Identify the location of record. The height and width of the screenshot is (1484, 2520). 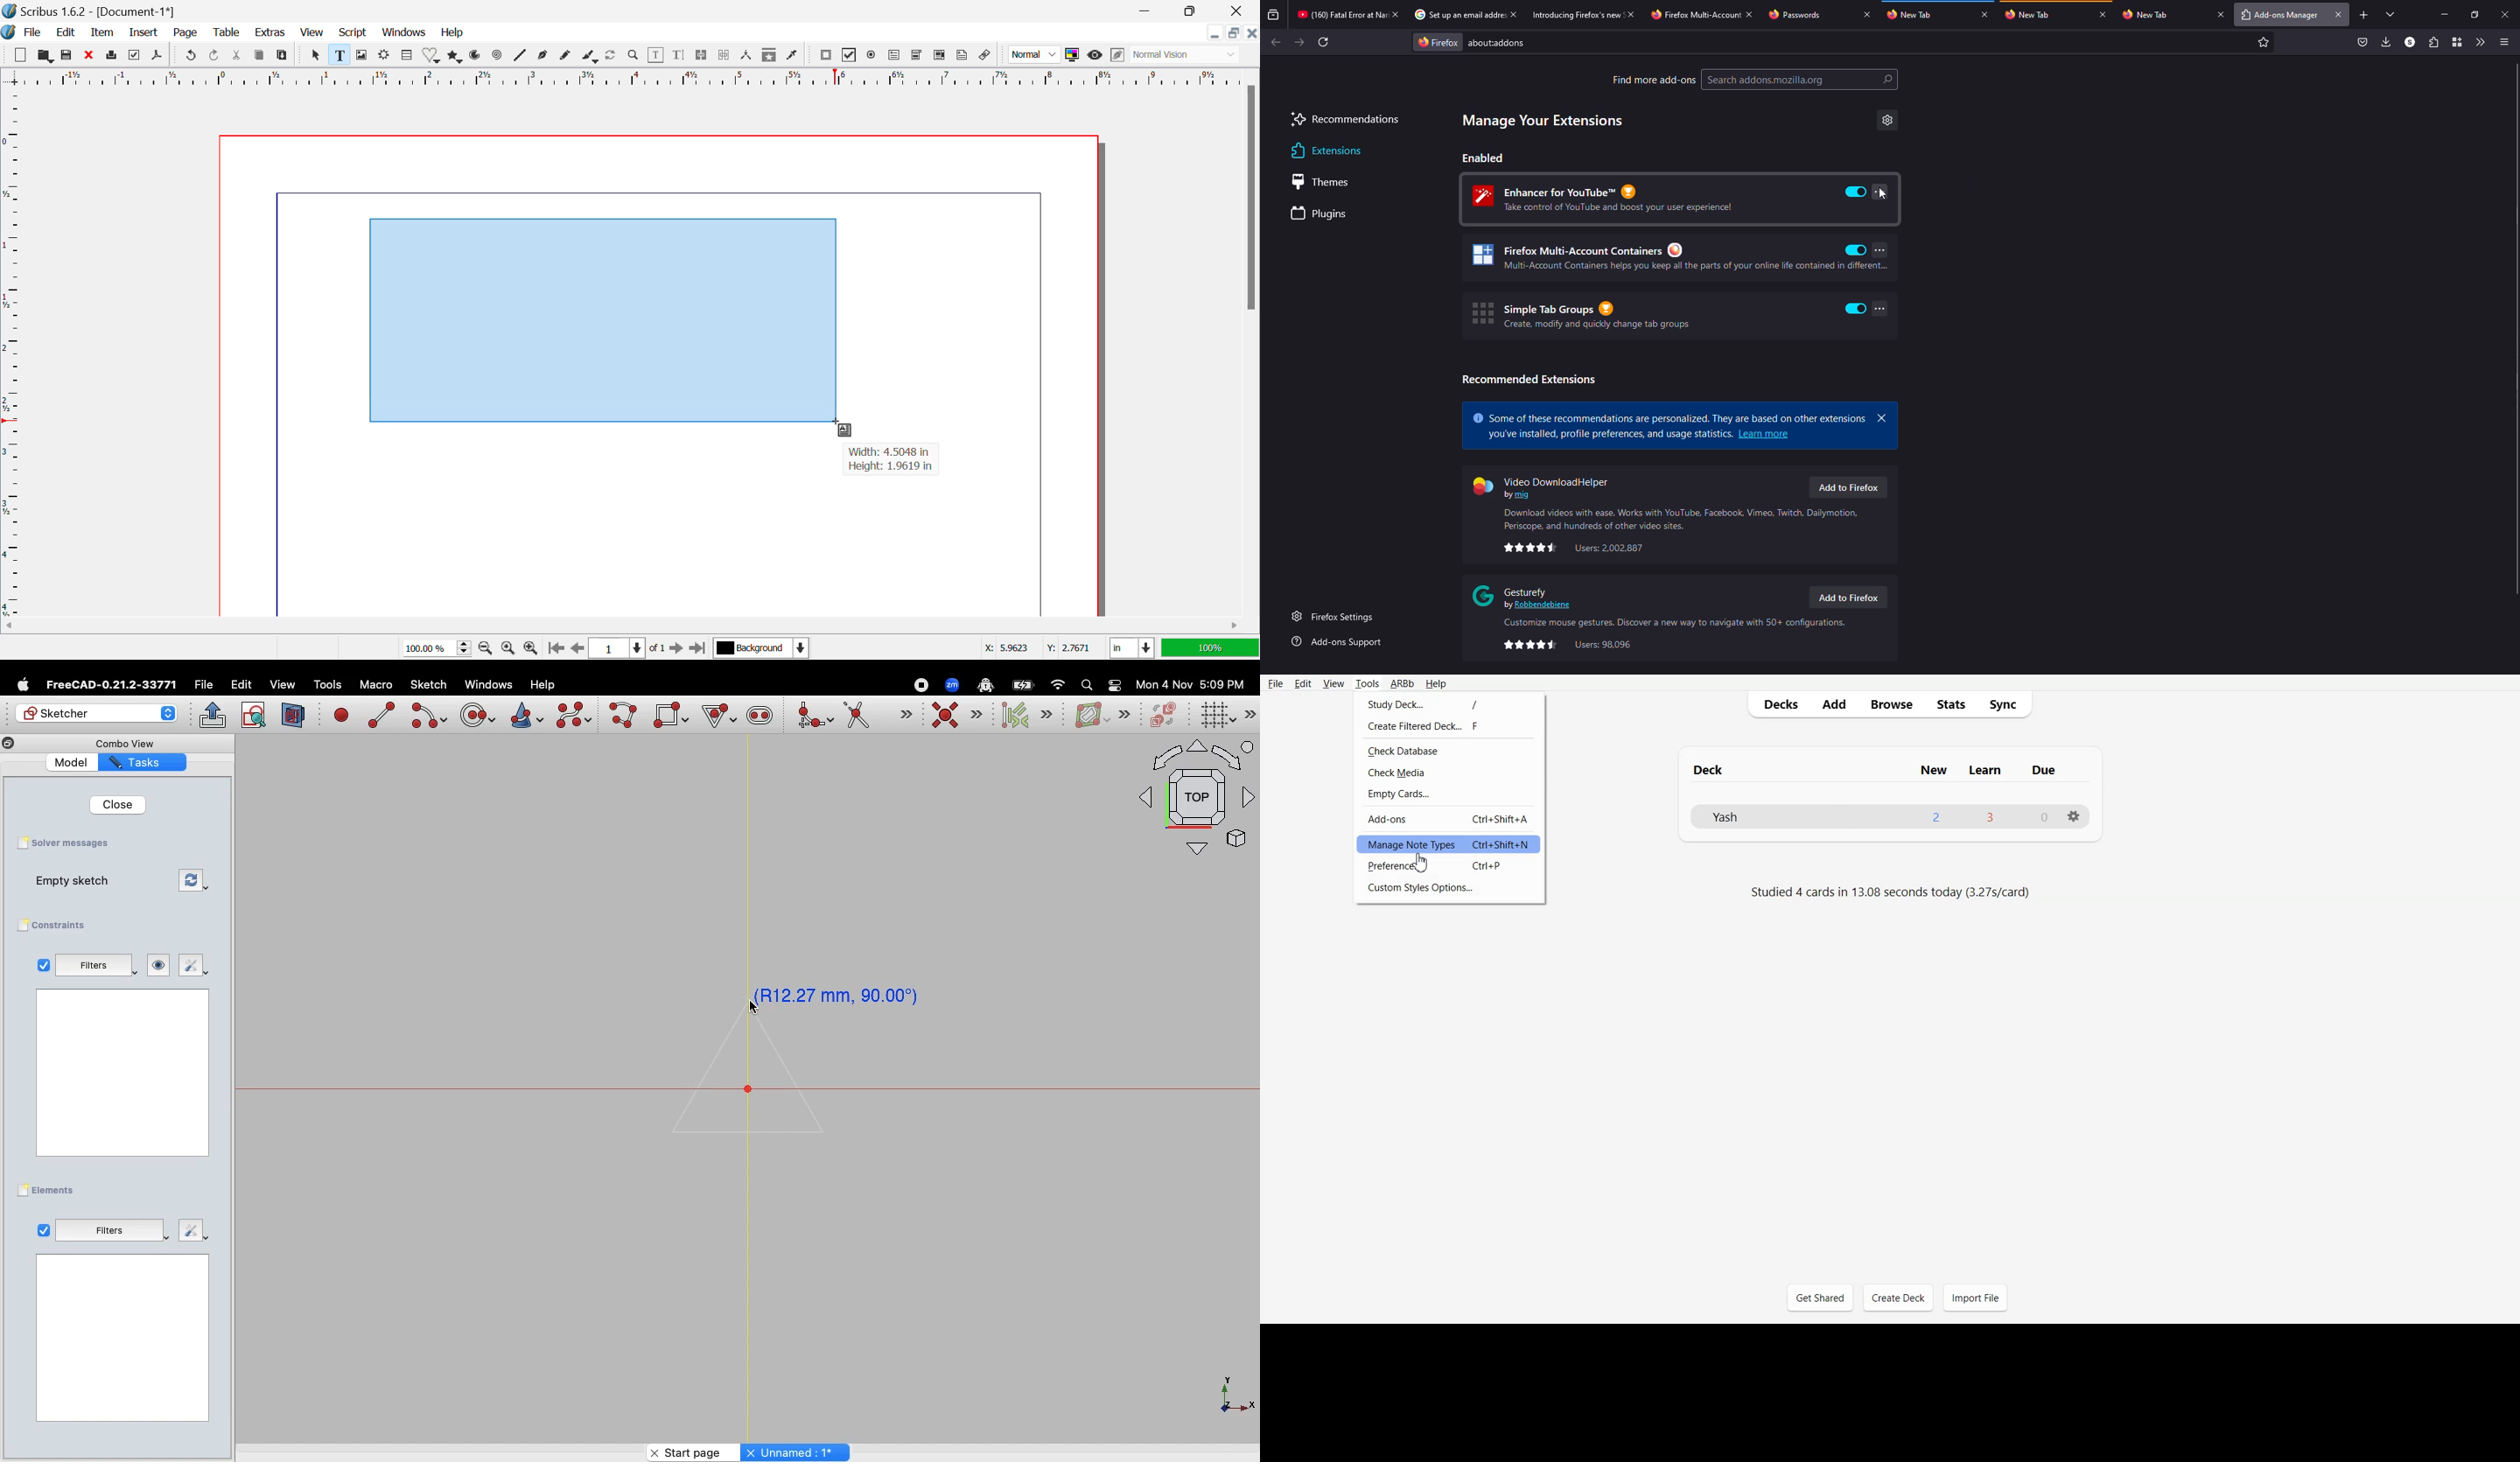
(917, 684).